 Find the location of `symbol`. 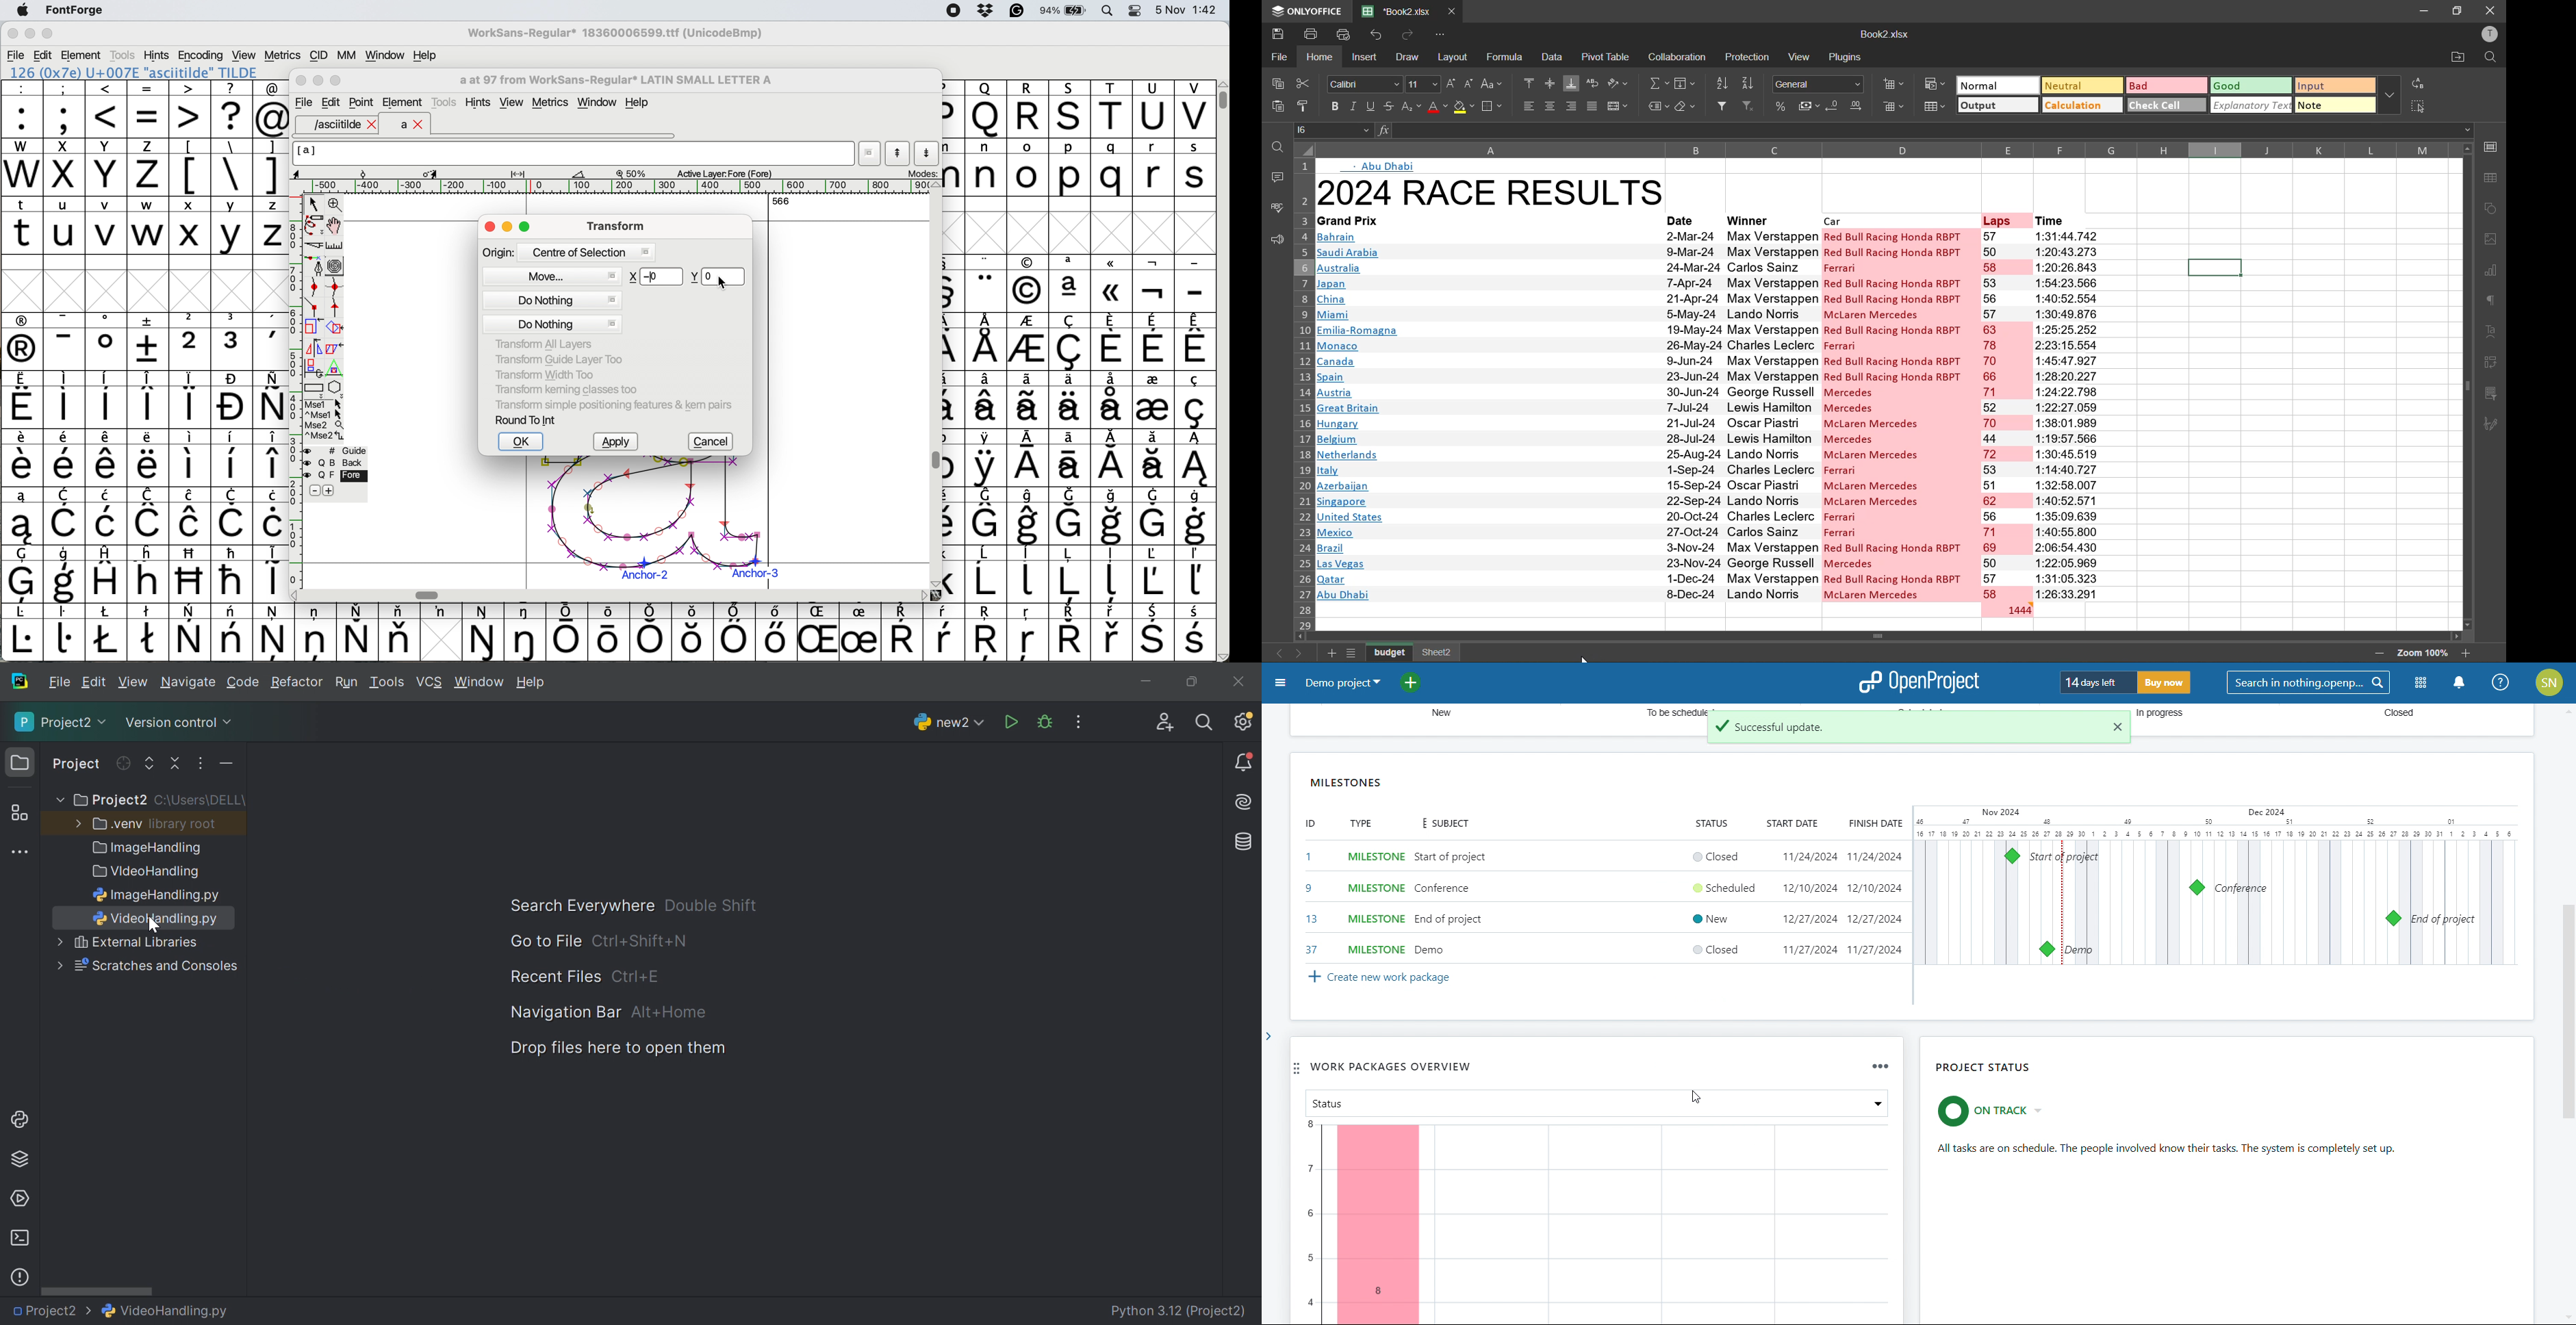

symbol is located at coordinates (1073, 399).